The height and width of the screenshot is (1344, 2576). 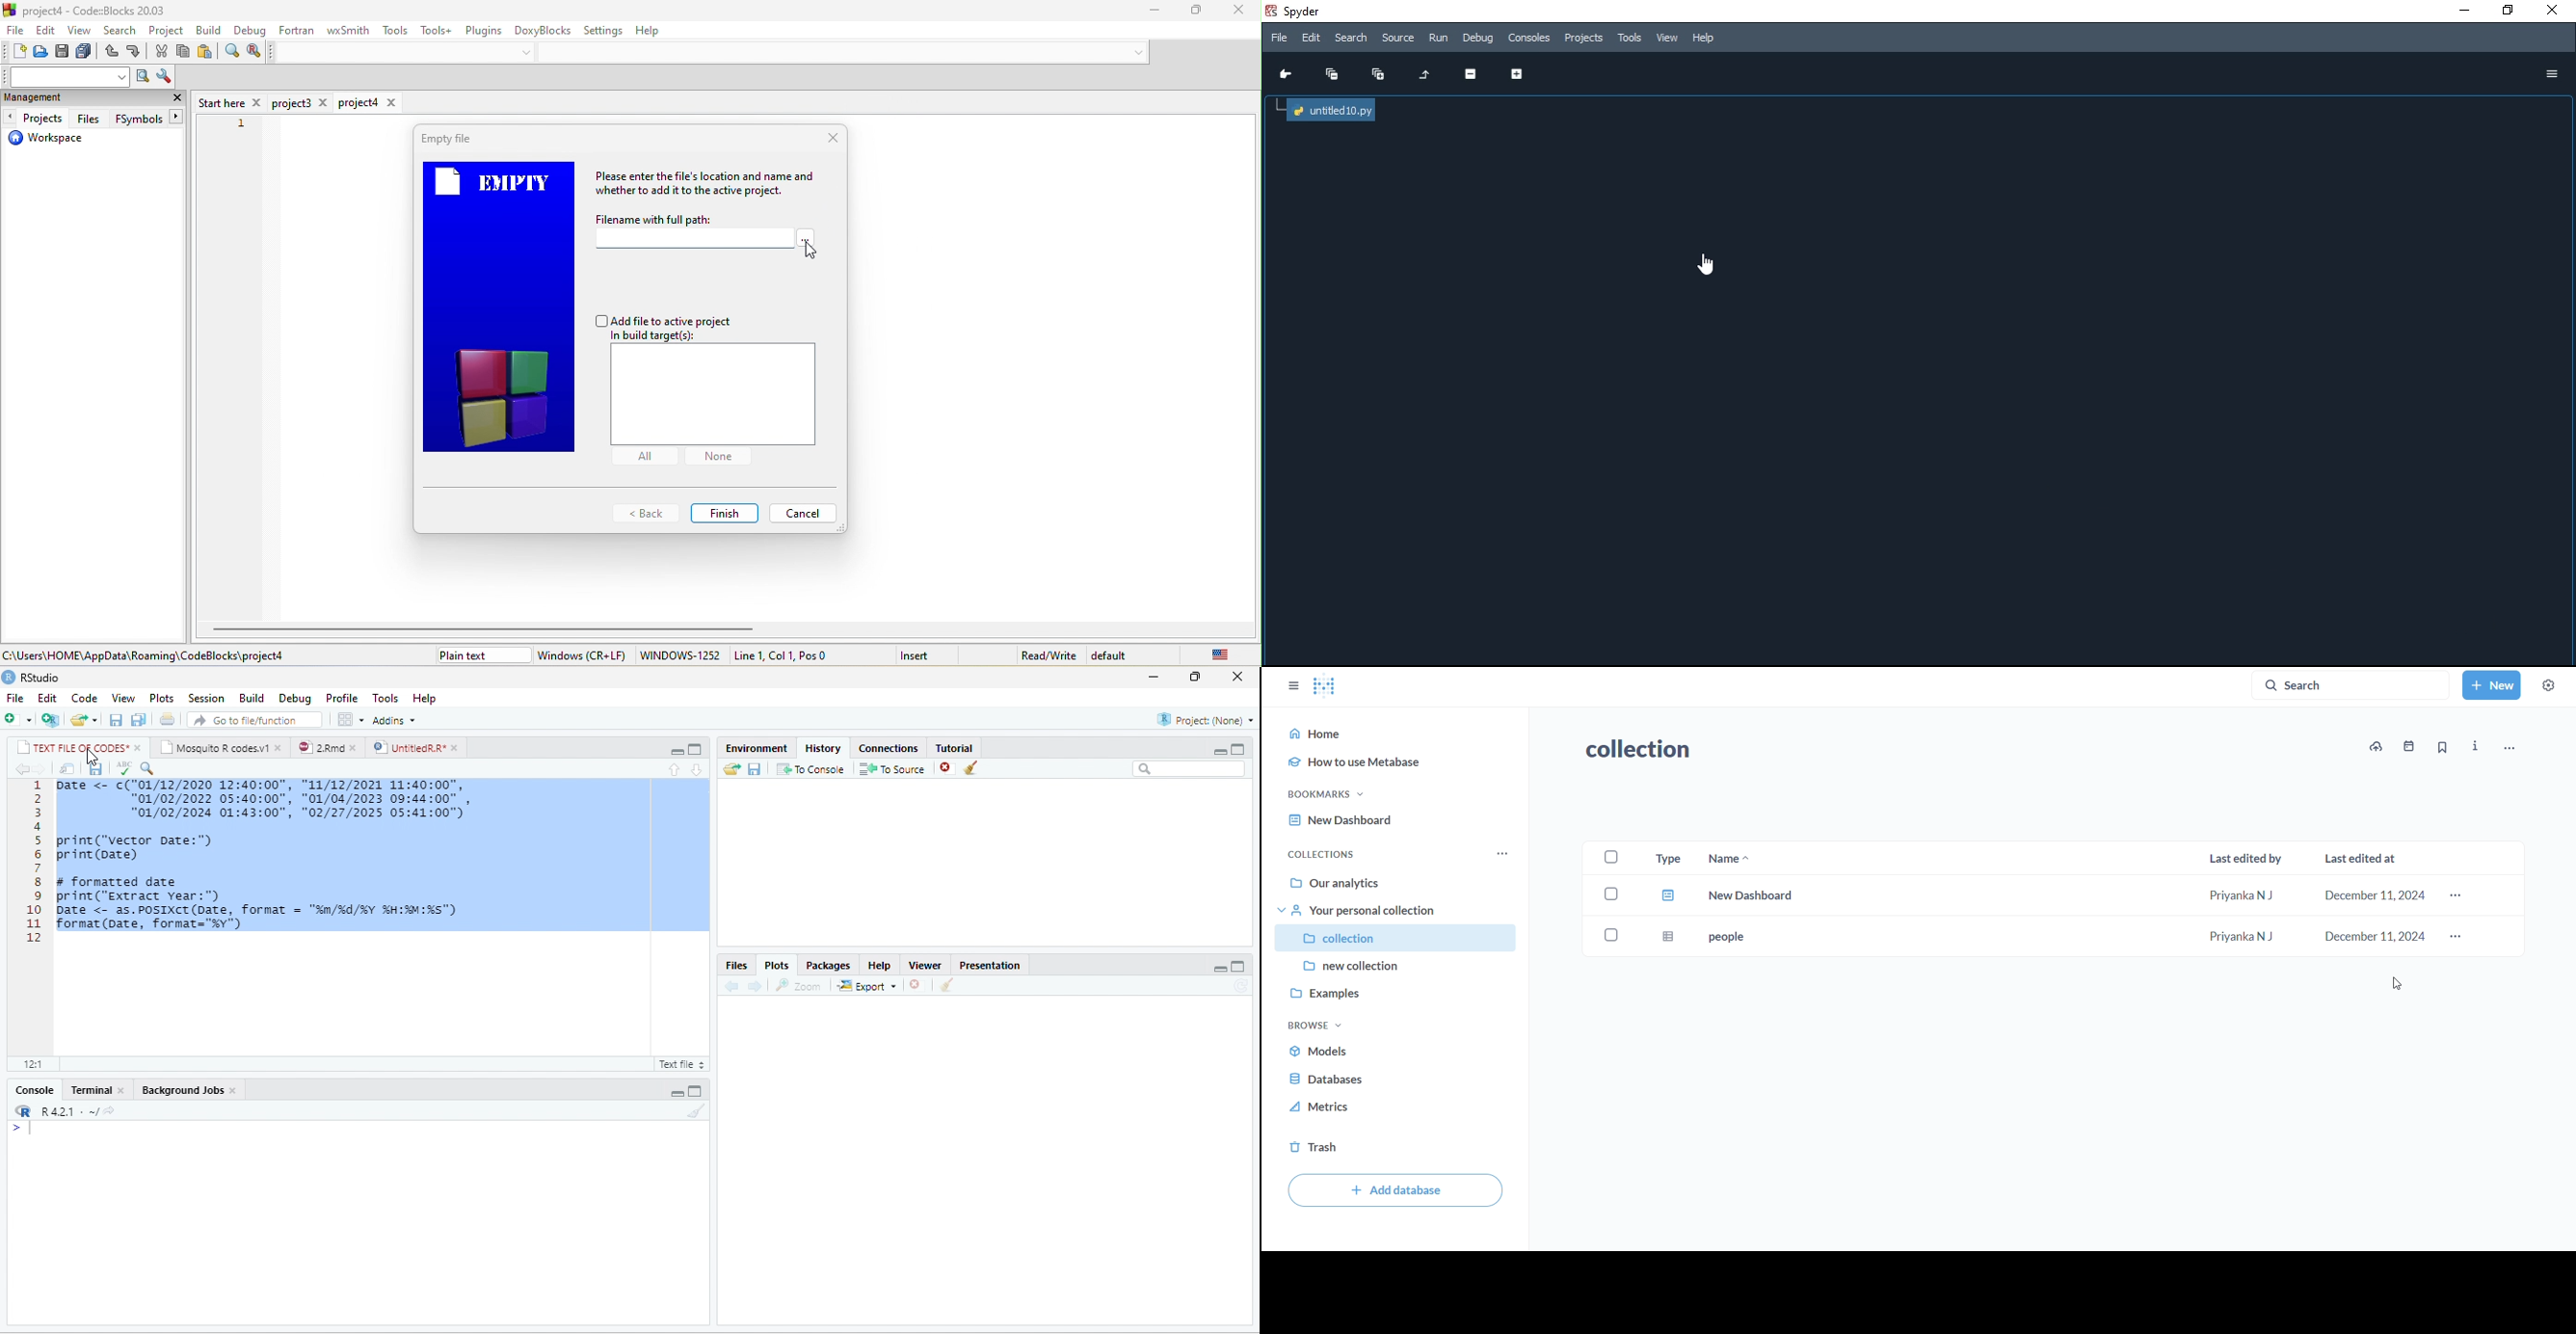 I want to click on 1 Date <- c( "01/12/2020 12:40:00" , "11/12/2021 11:40:00" , “01/02/2022 05:40:00", "01/04/2023 09:44:00" , "01/02/2024 01:43:00", "02/27/2025 05:41:00"), so click(x=268, y=799).